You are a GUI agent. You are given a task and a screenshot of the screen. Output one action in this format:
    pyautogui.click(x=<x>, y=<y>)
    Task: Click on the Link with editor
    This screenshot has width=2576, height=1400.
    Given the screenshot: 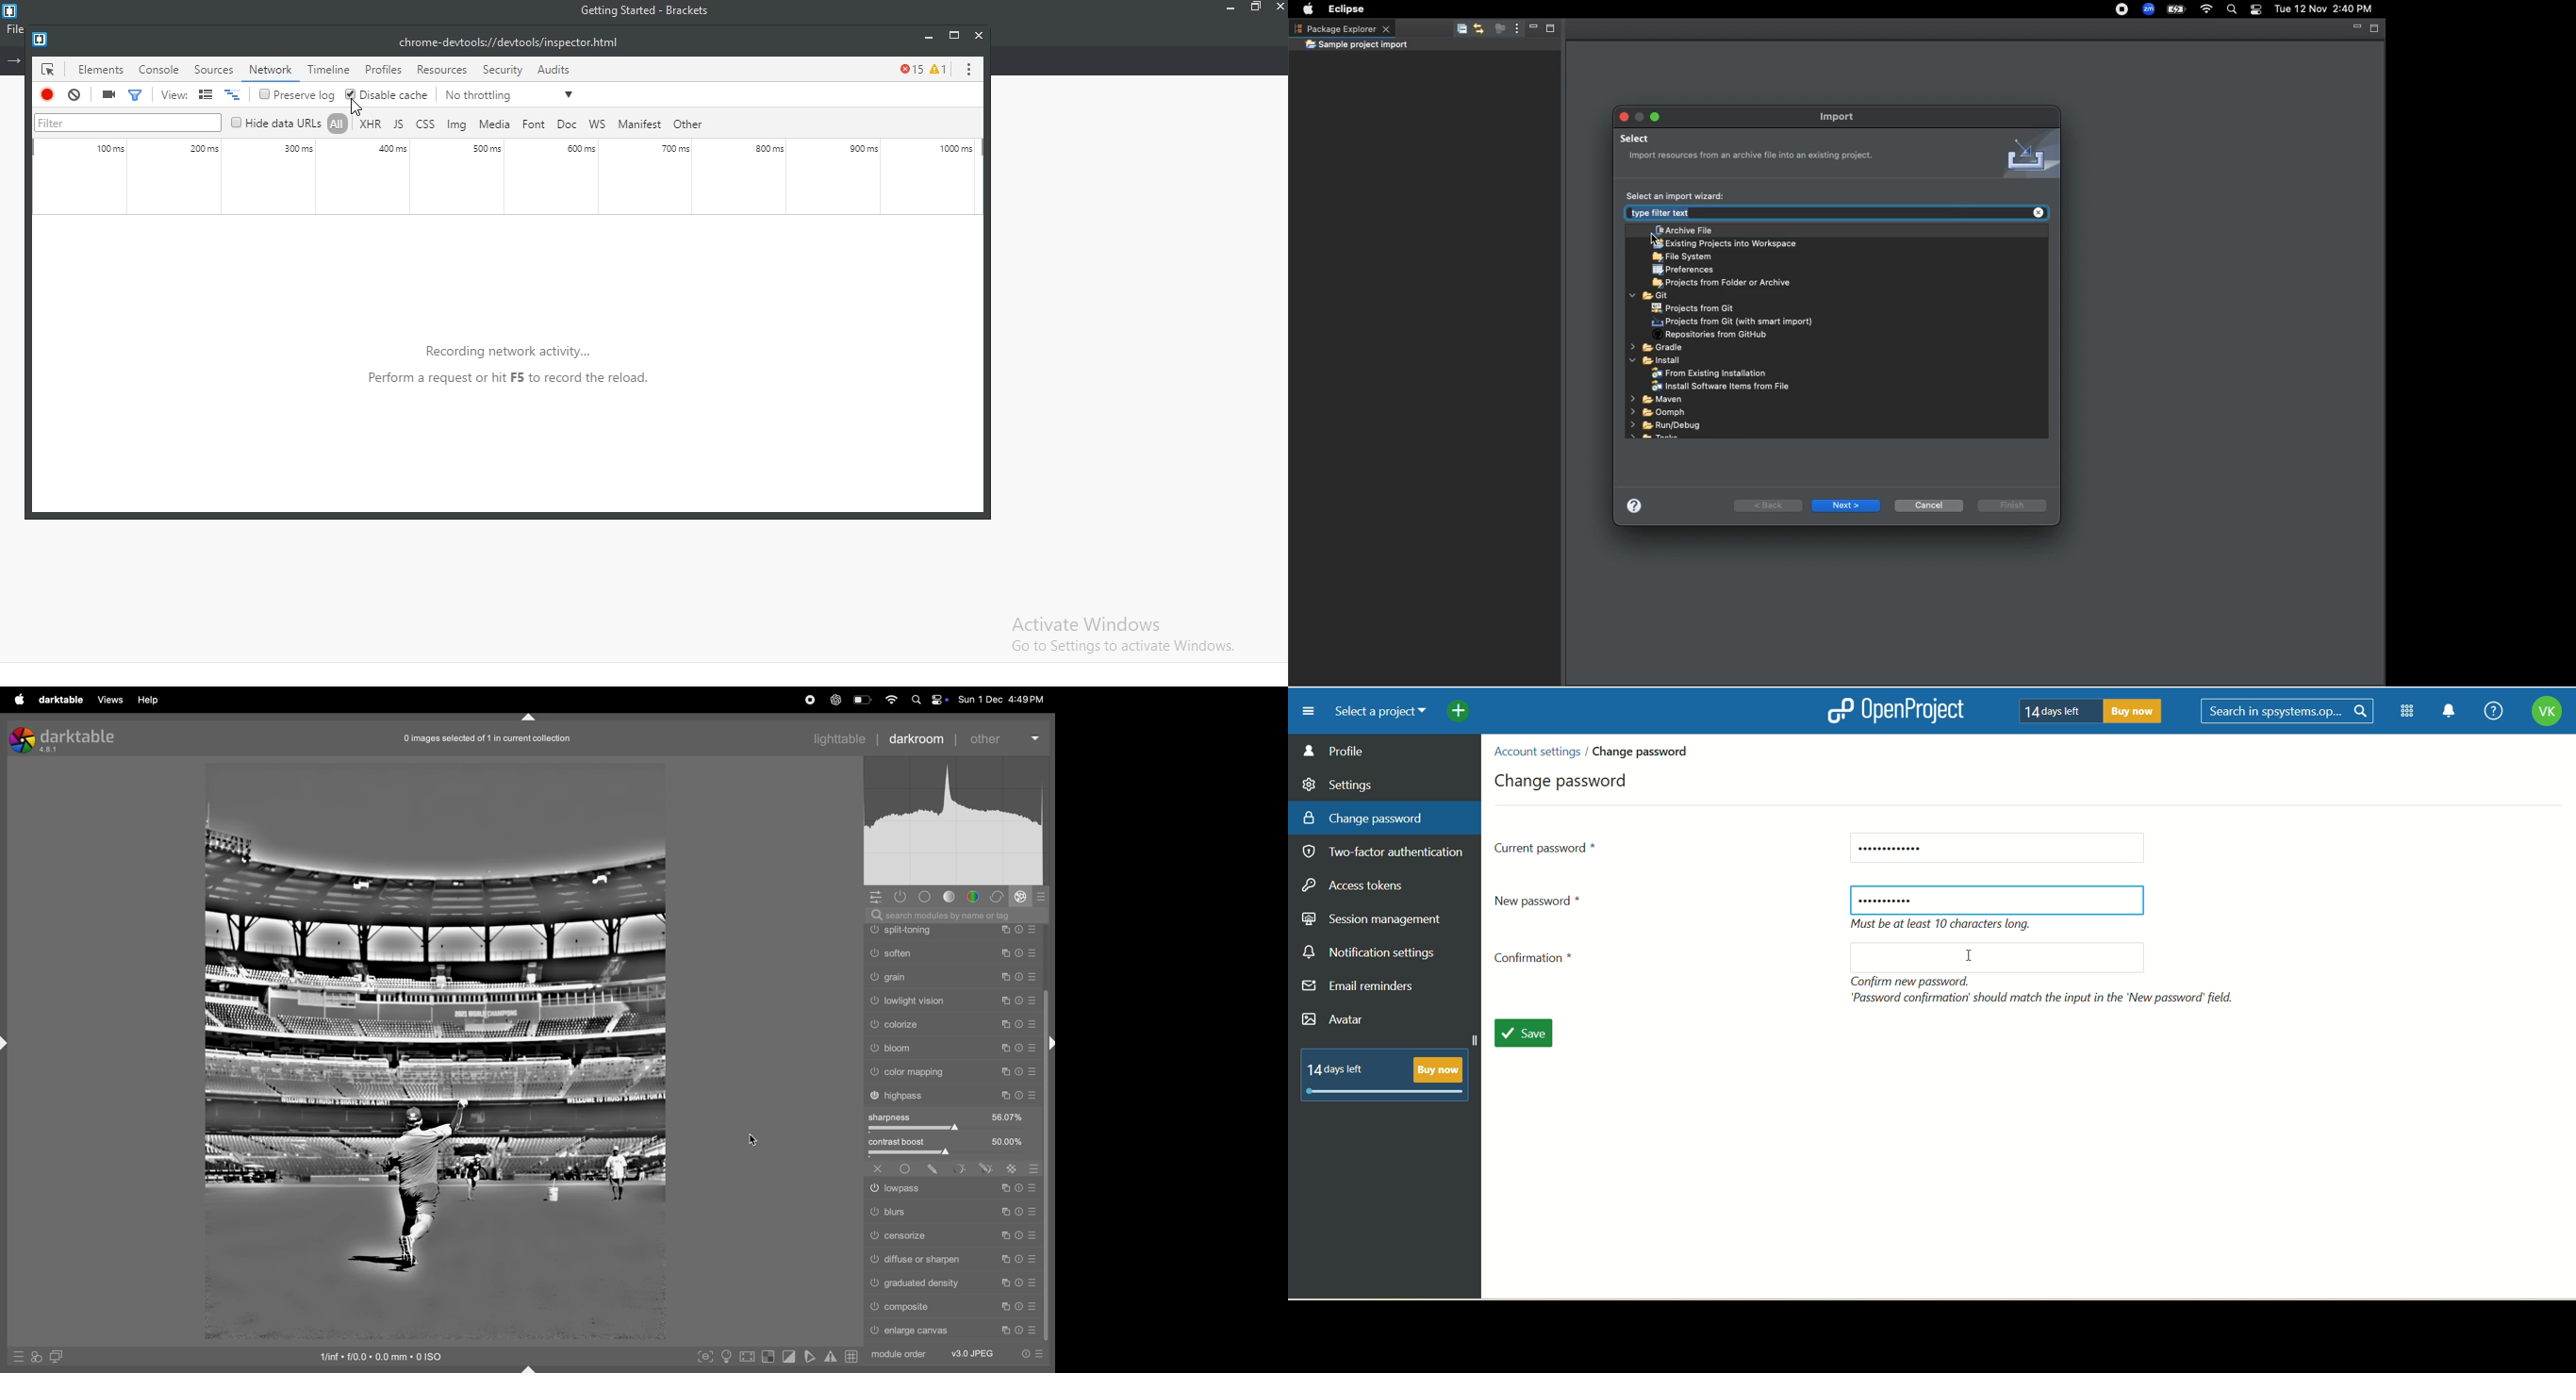 What is the action you would take?
    pyautogui.click(x=1478, y=30)
    